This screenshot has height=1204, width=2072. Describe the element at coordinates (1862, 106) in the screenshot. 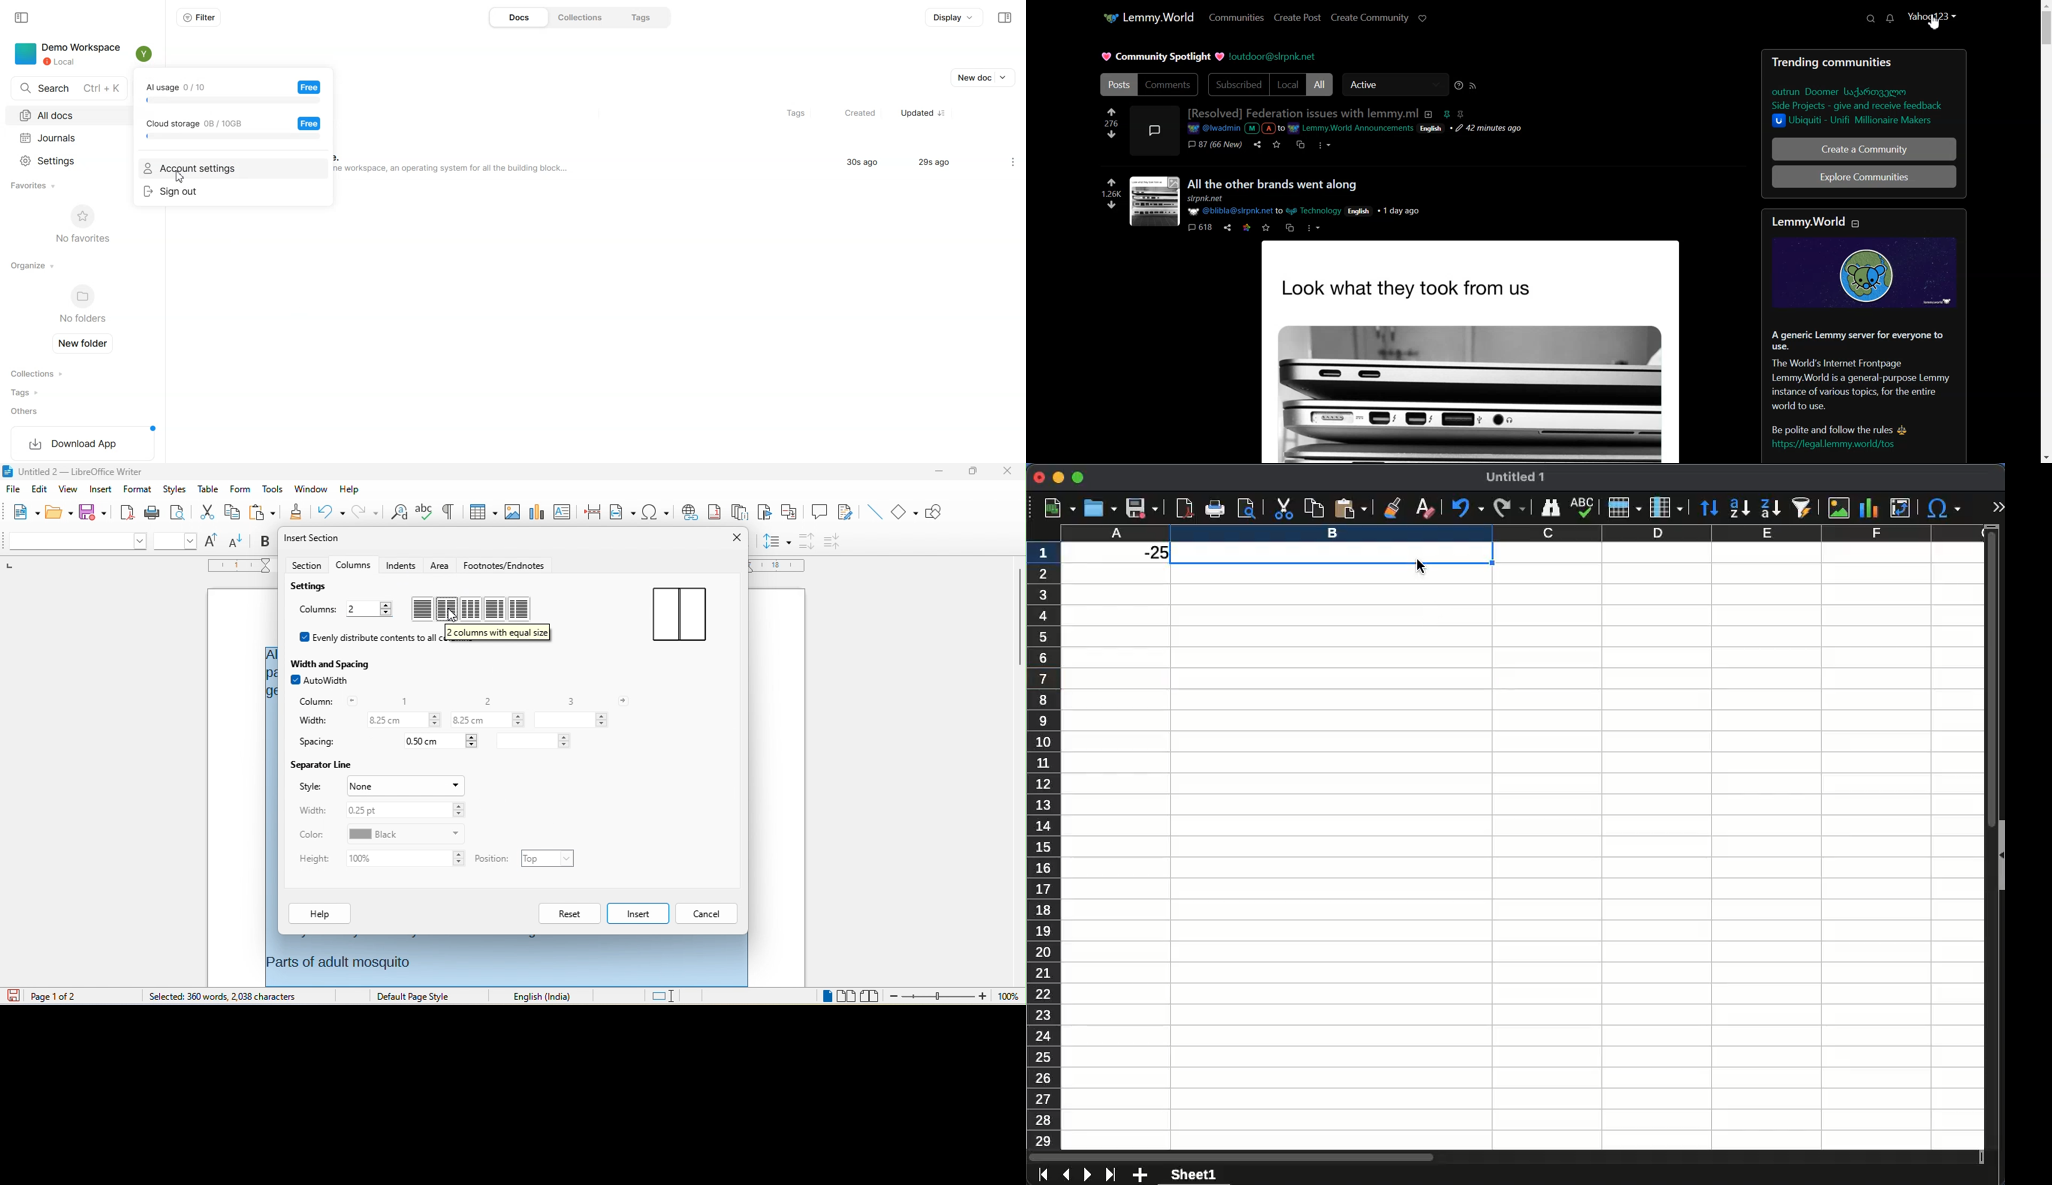

I see `side projects - give and receive feedback` at that location.